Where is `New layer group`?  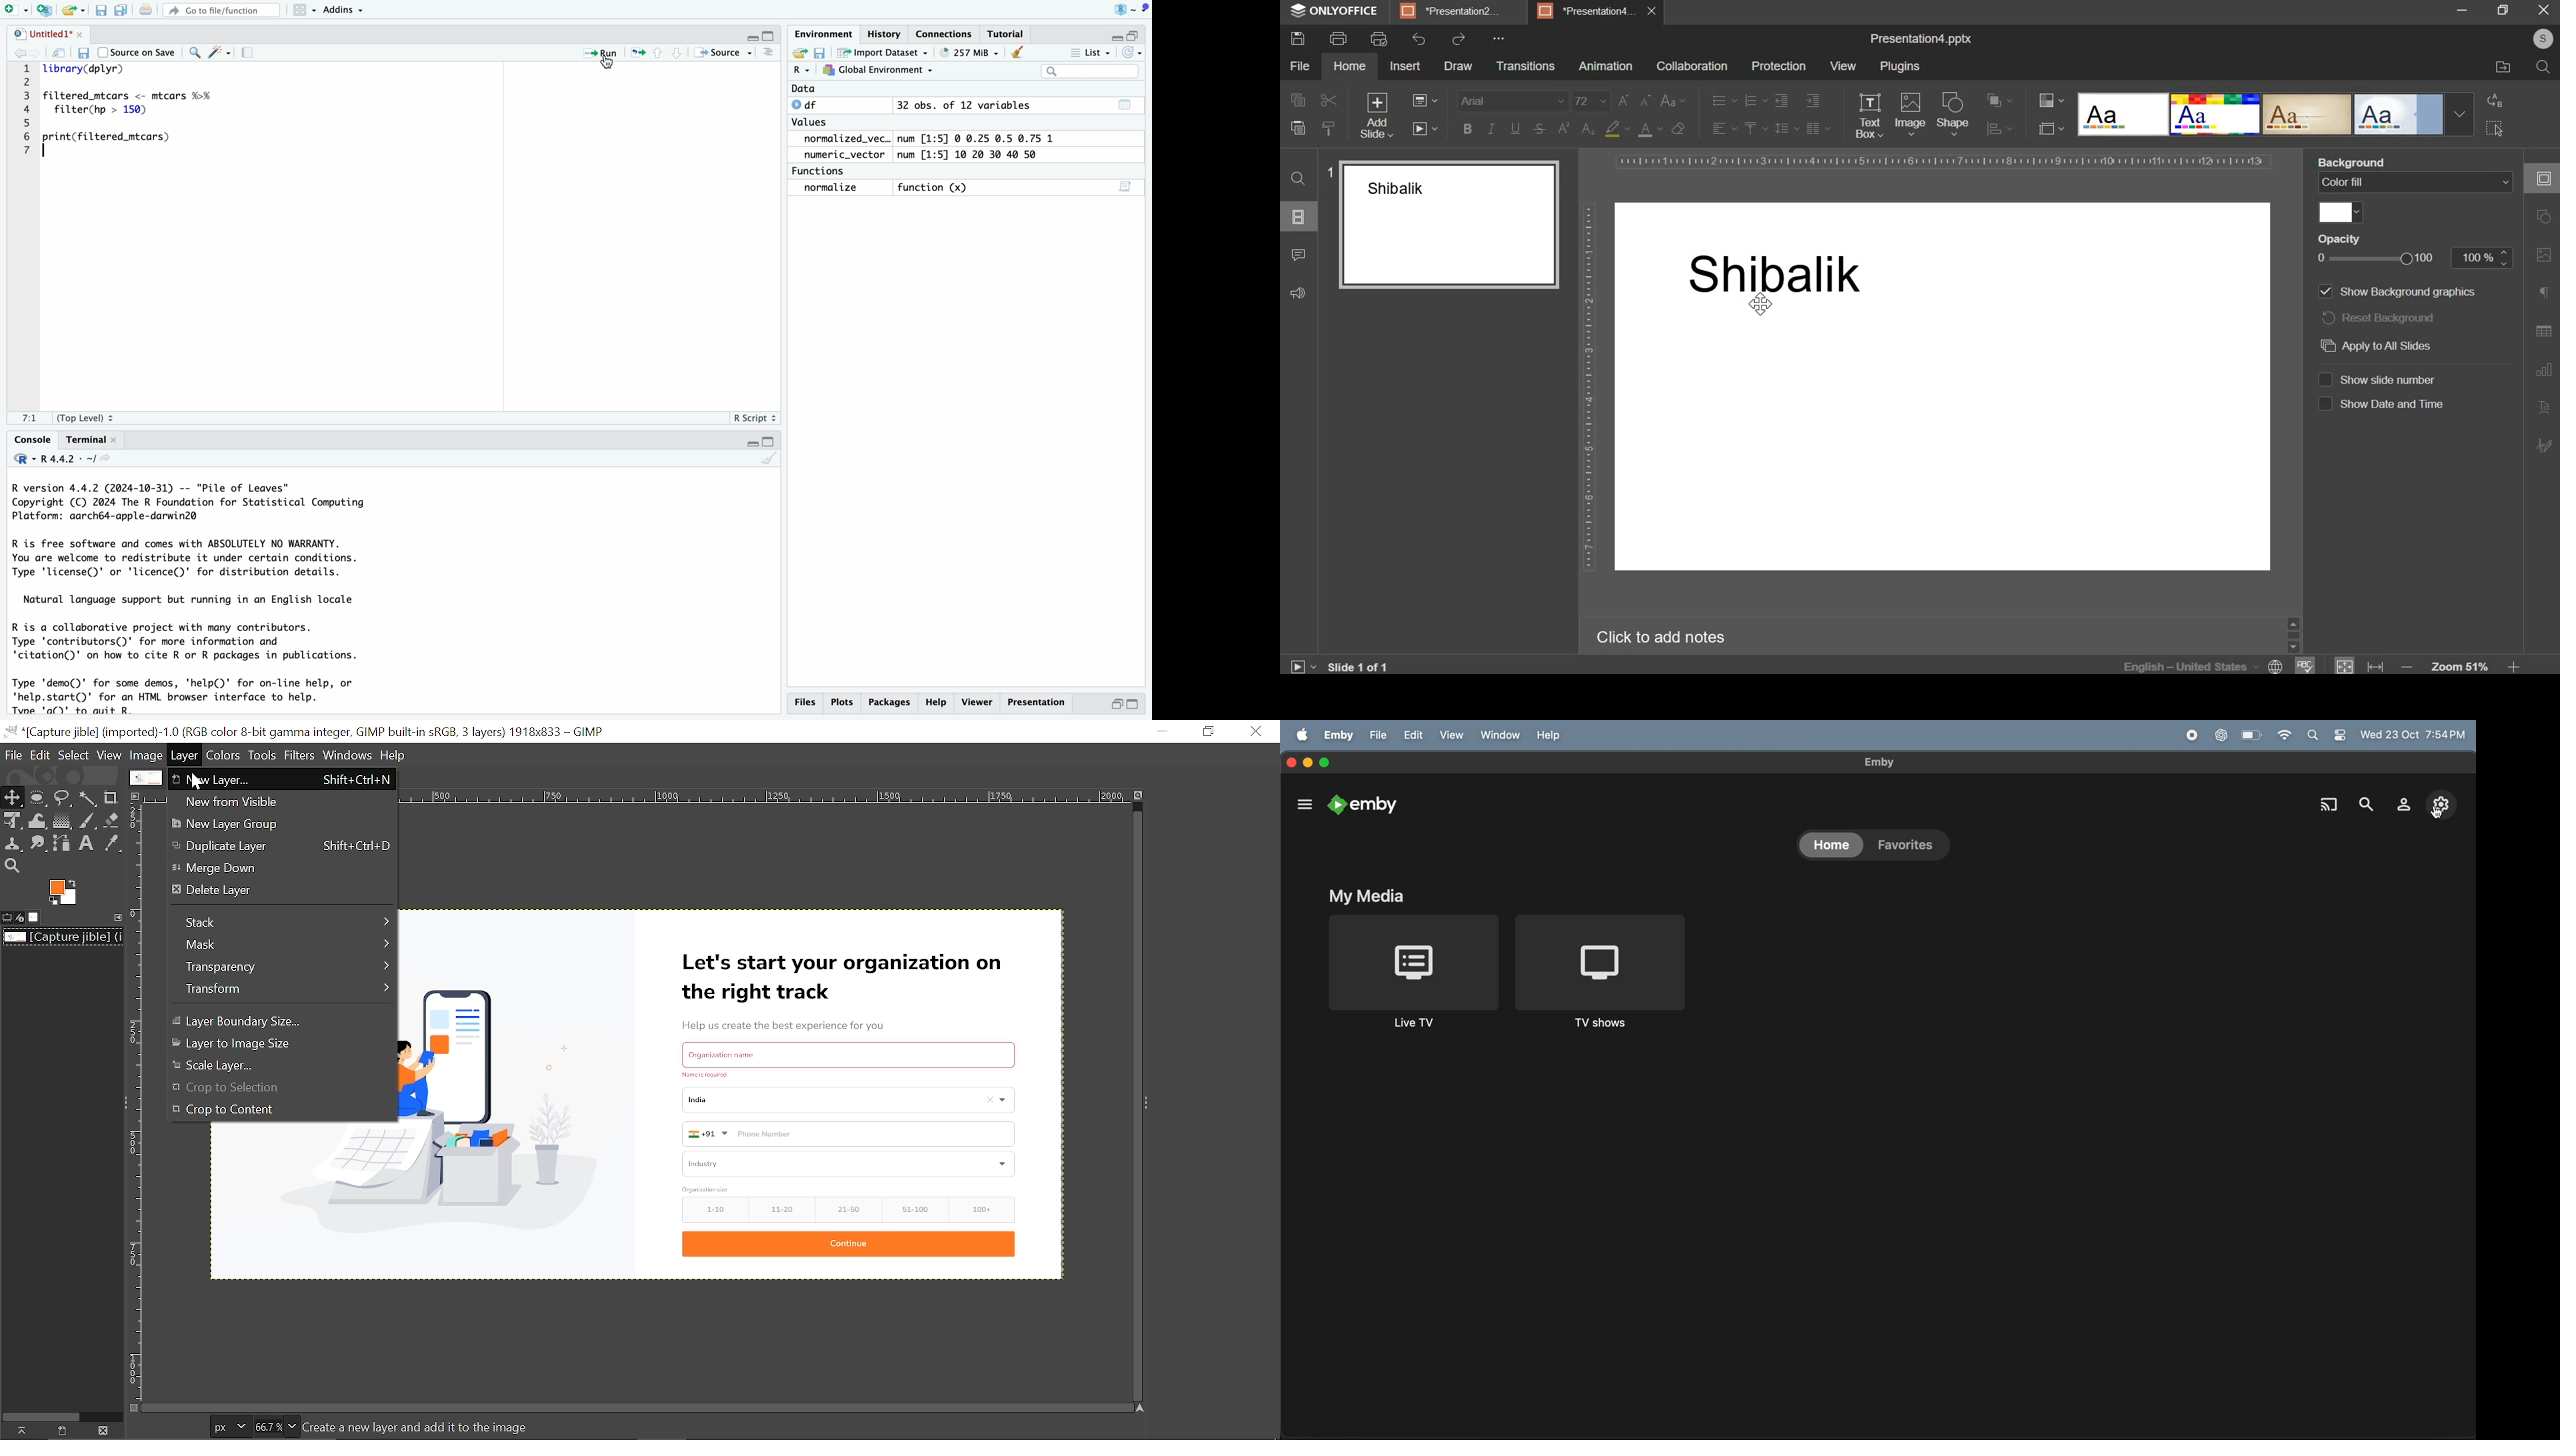 New layer group is located at coordinates (263, 823).